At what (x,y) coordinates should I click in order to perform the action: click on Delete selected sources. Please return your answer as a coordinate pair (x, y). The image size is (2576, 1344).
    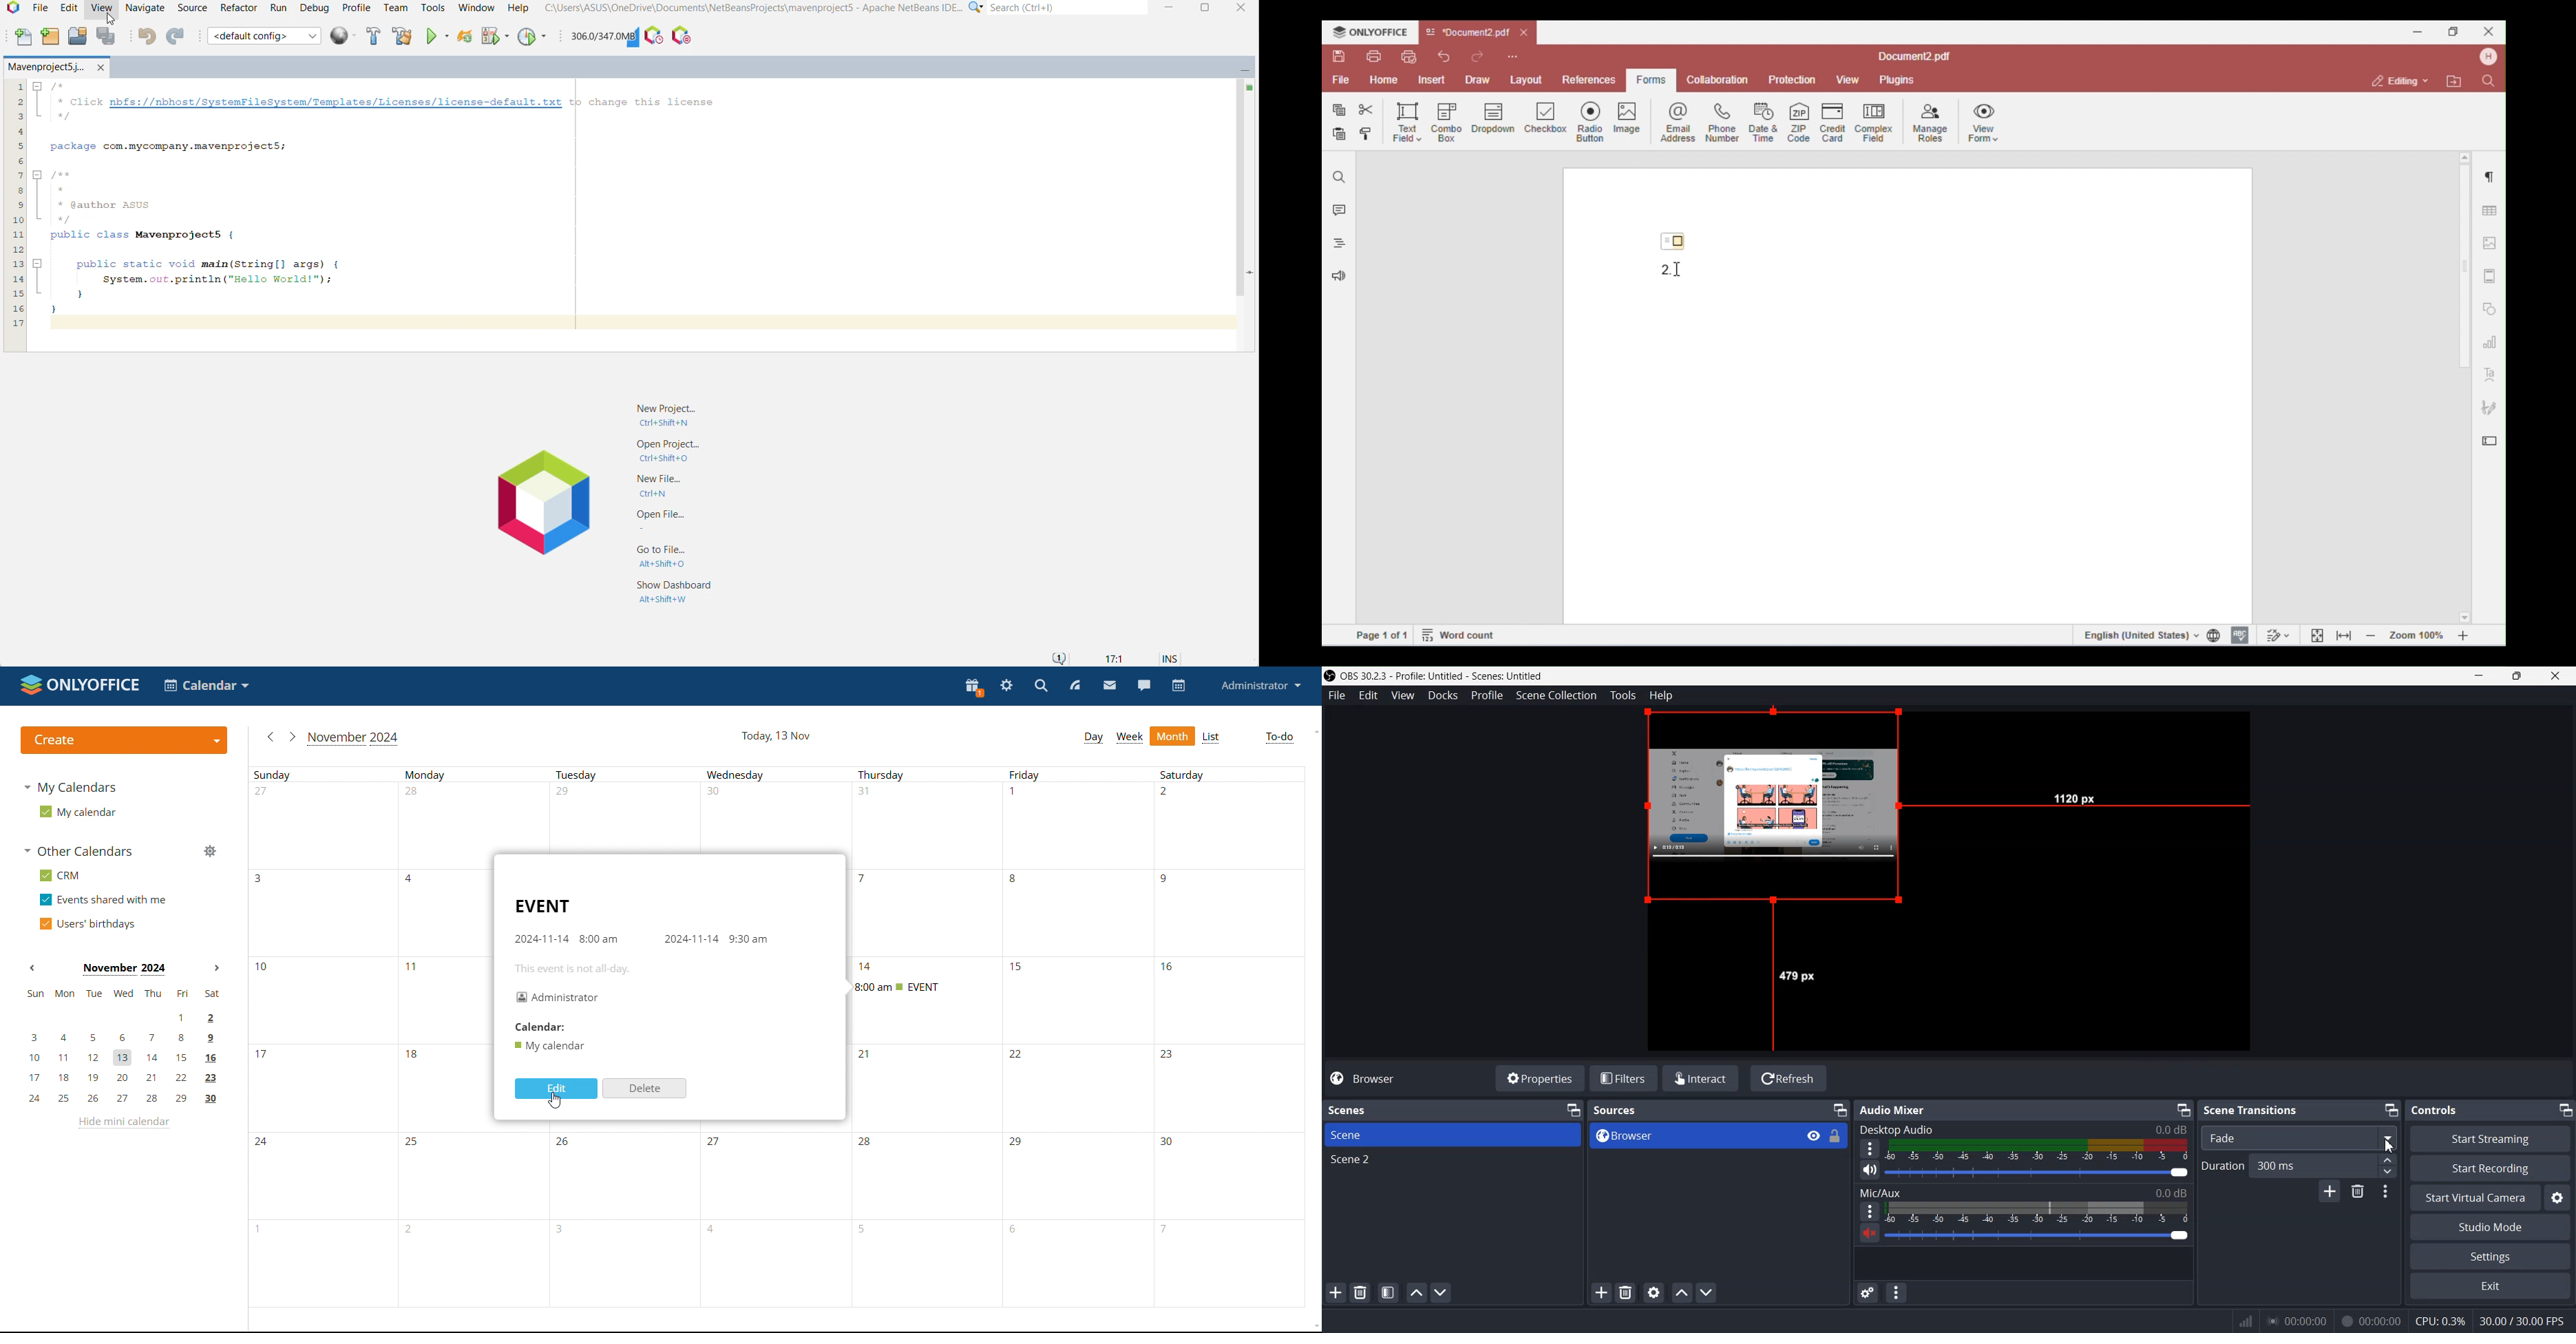
    Looking at the image, I should click on (1625, 1292).